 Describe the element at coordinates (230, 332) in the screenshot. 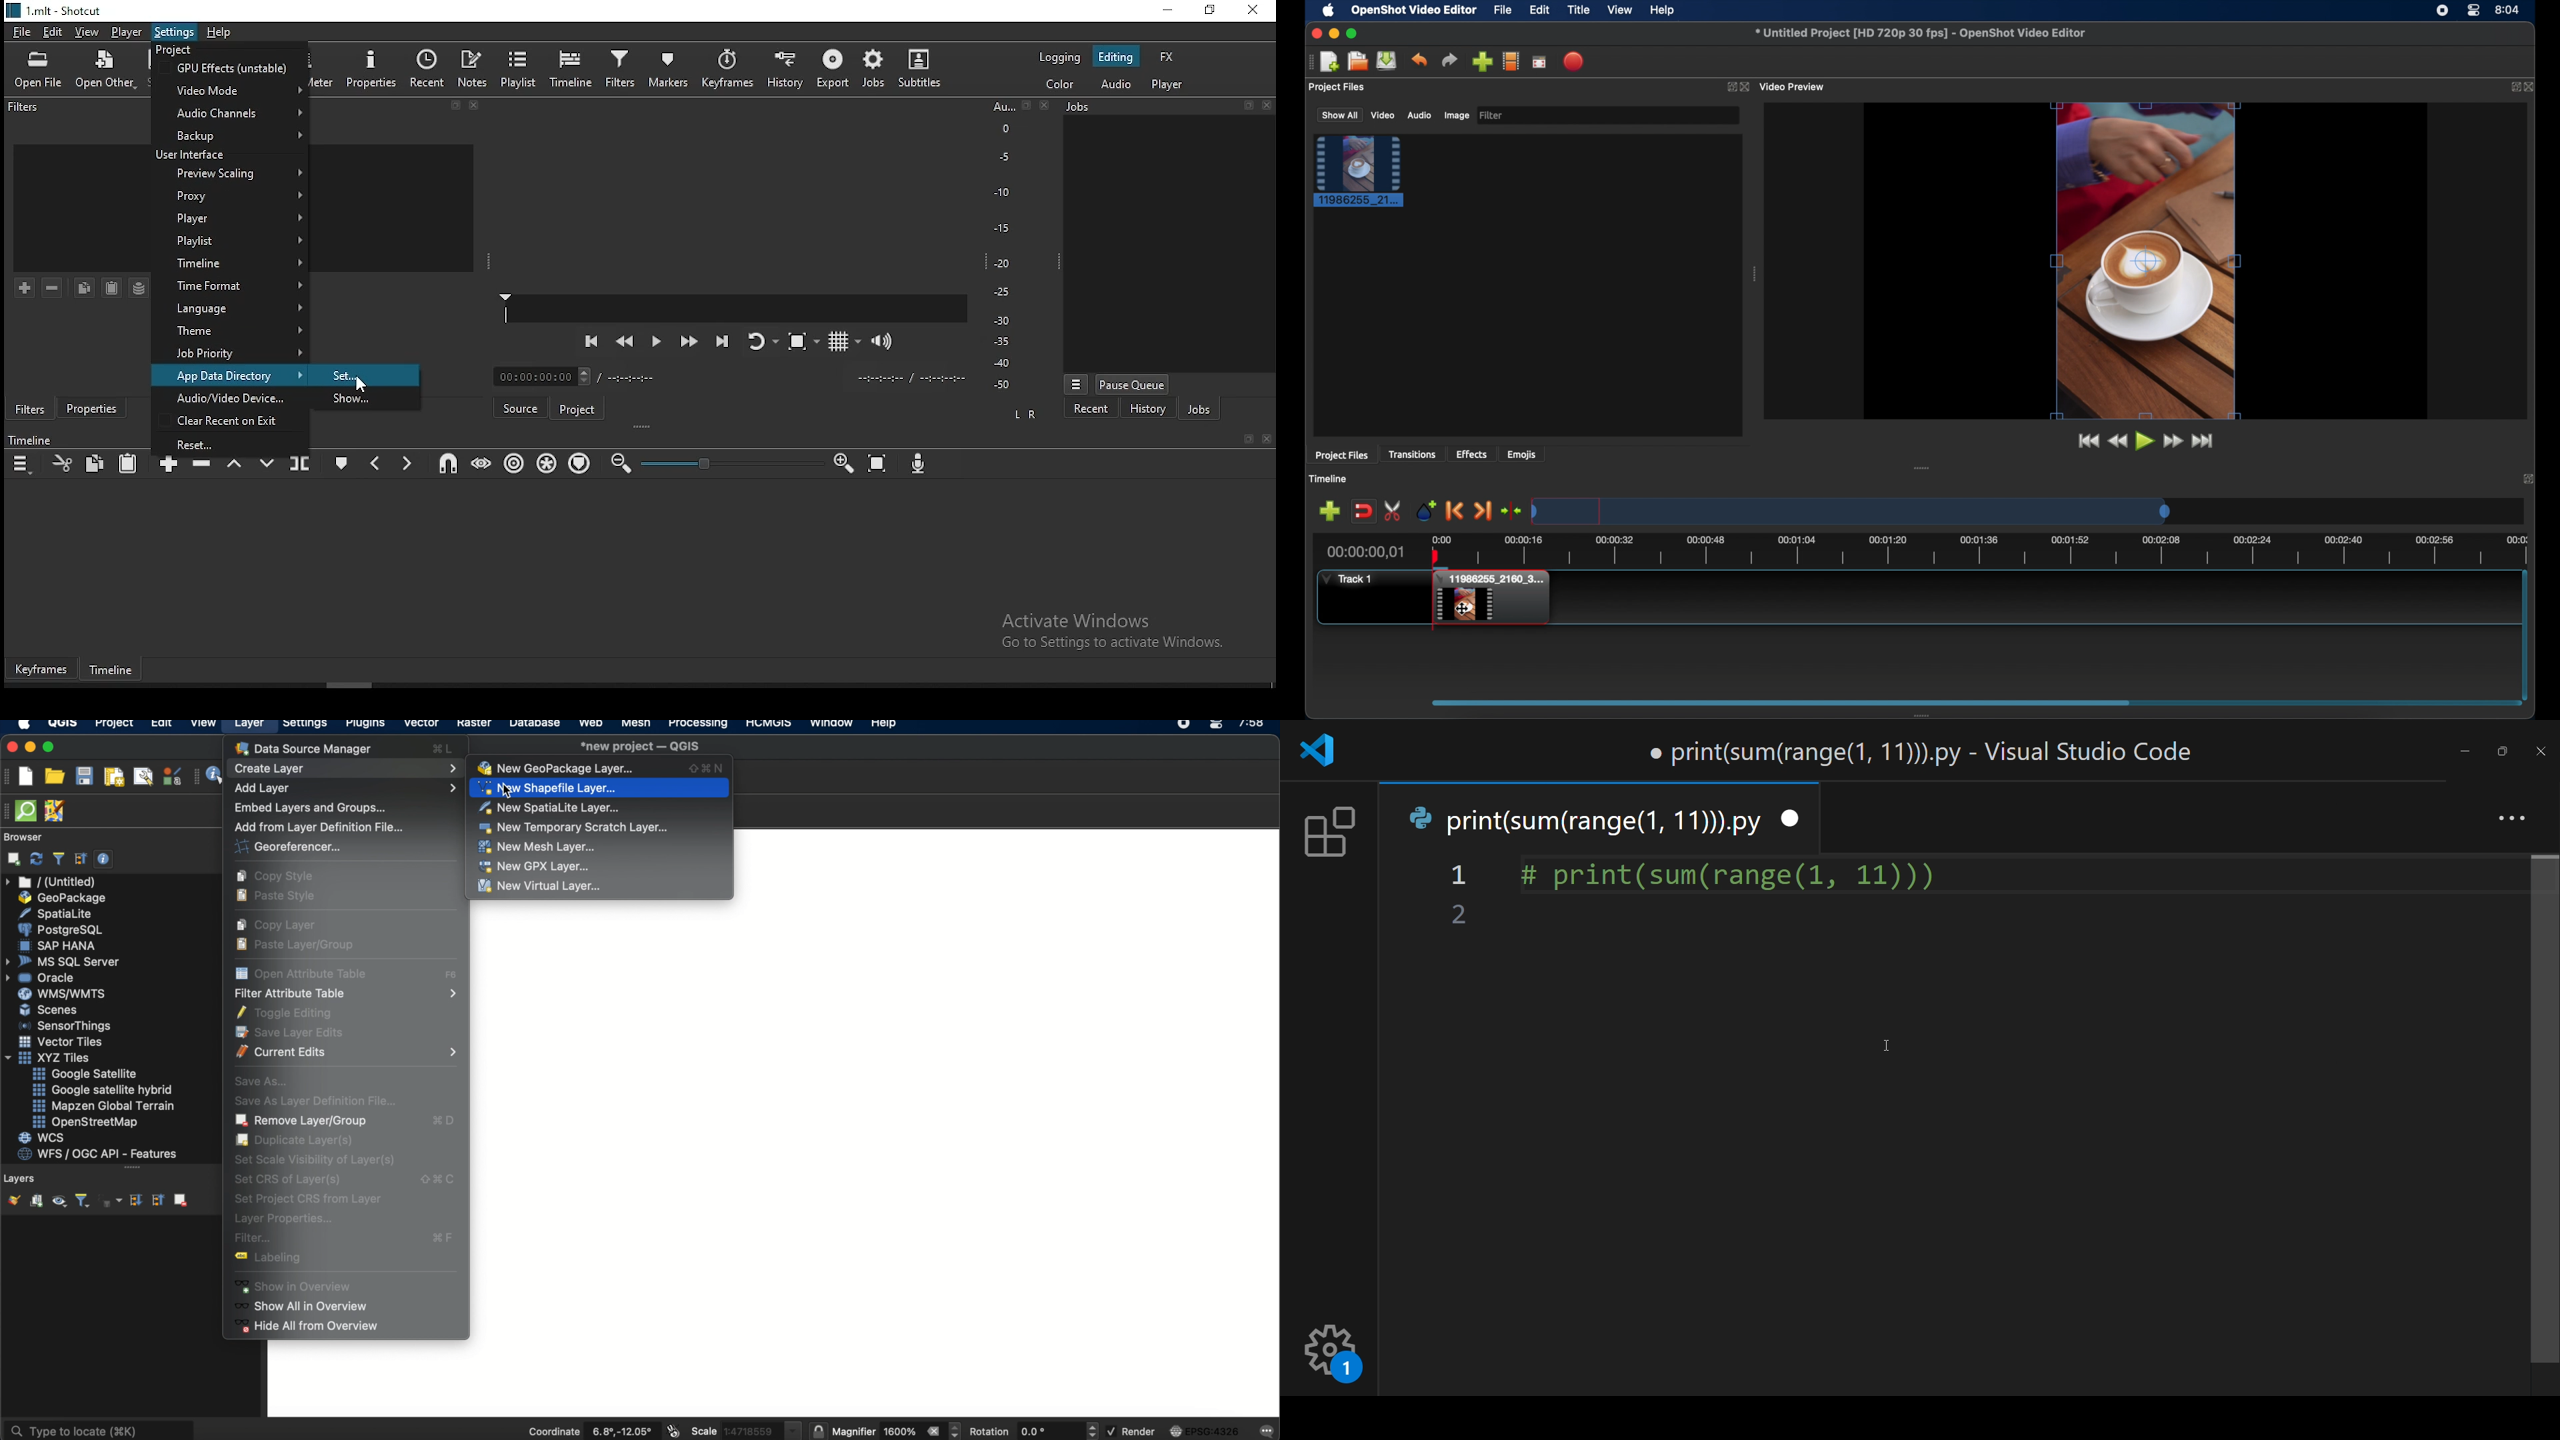

I see `theme` at that location.